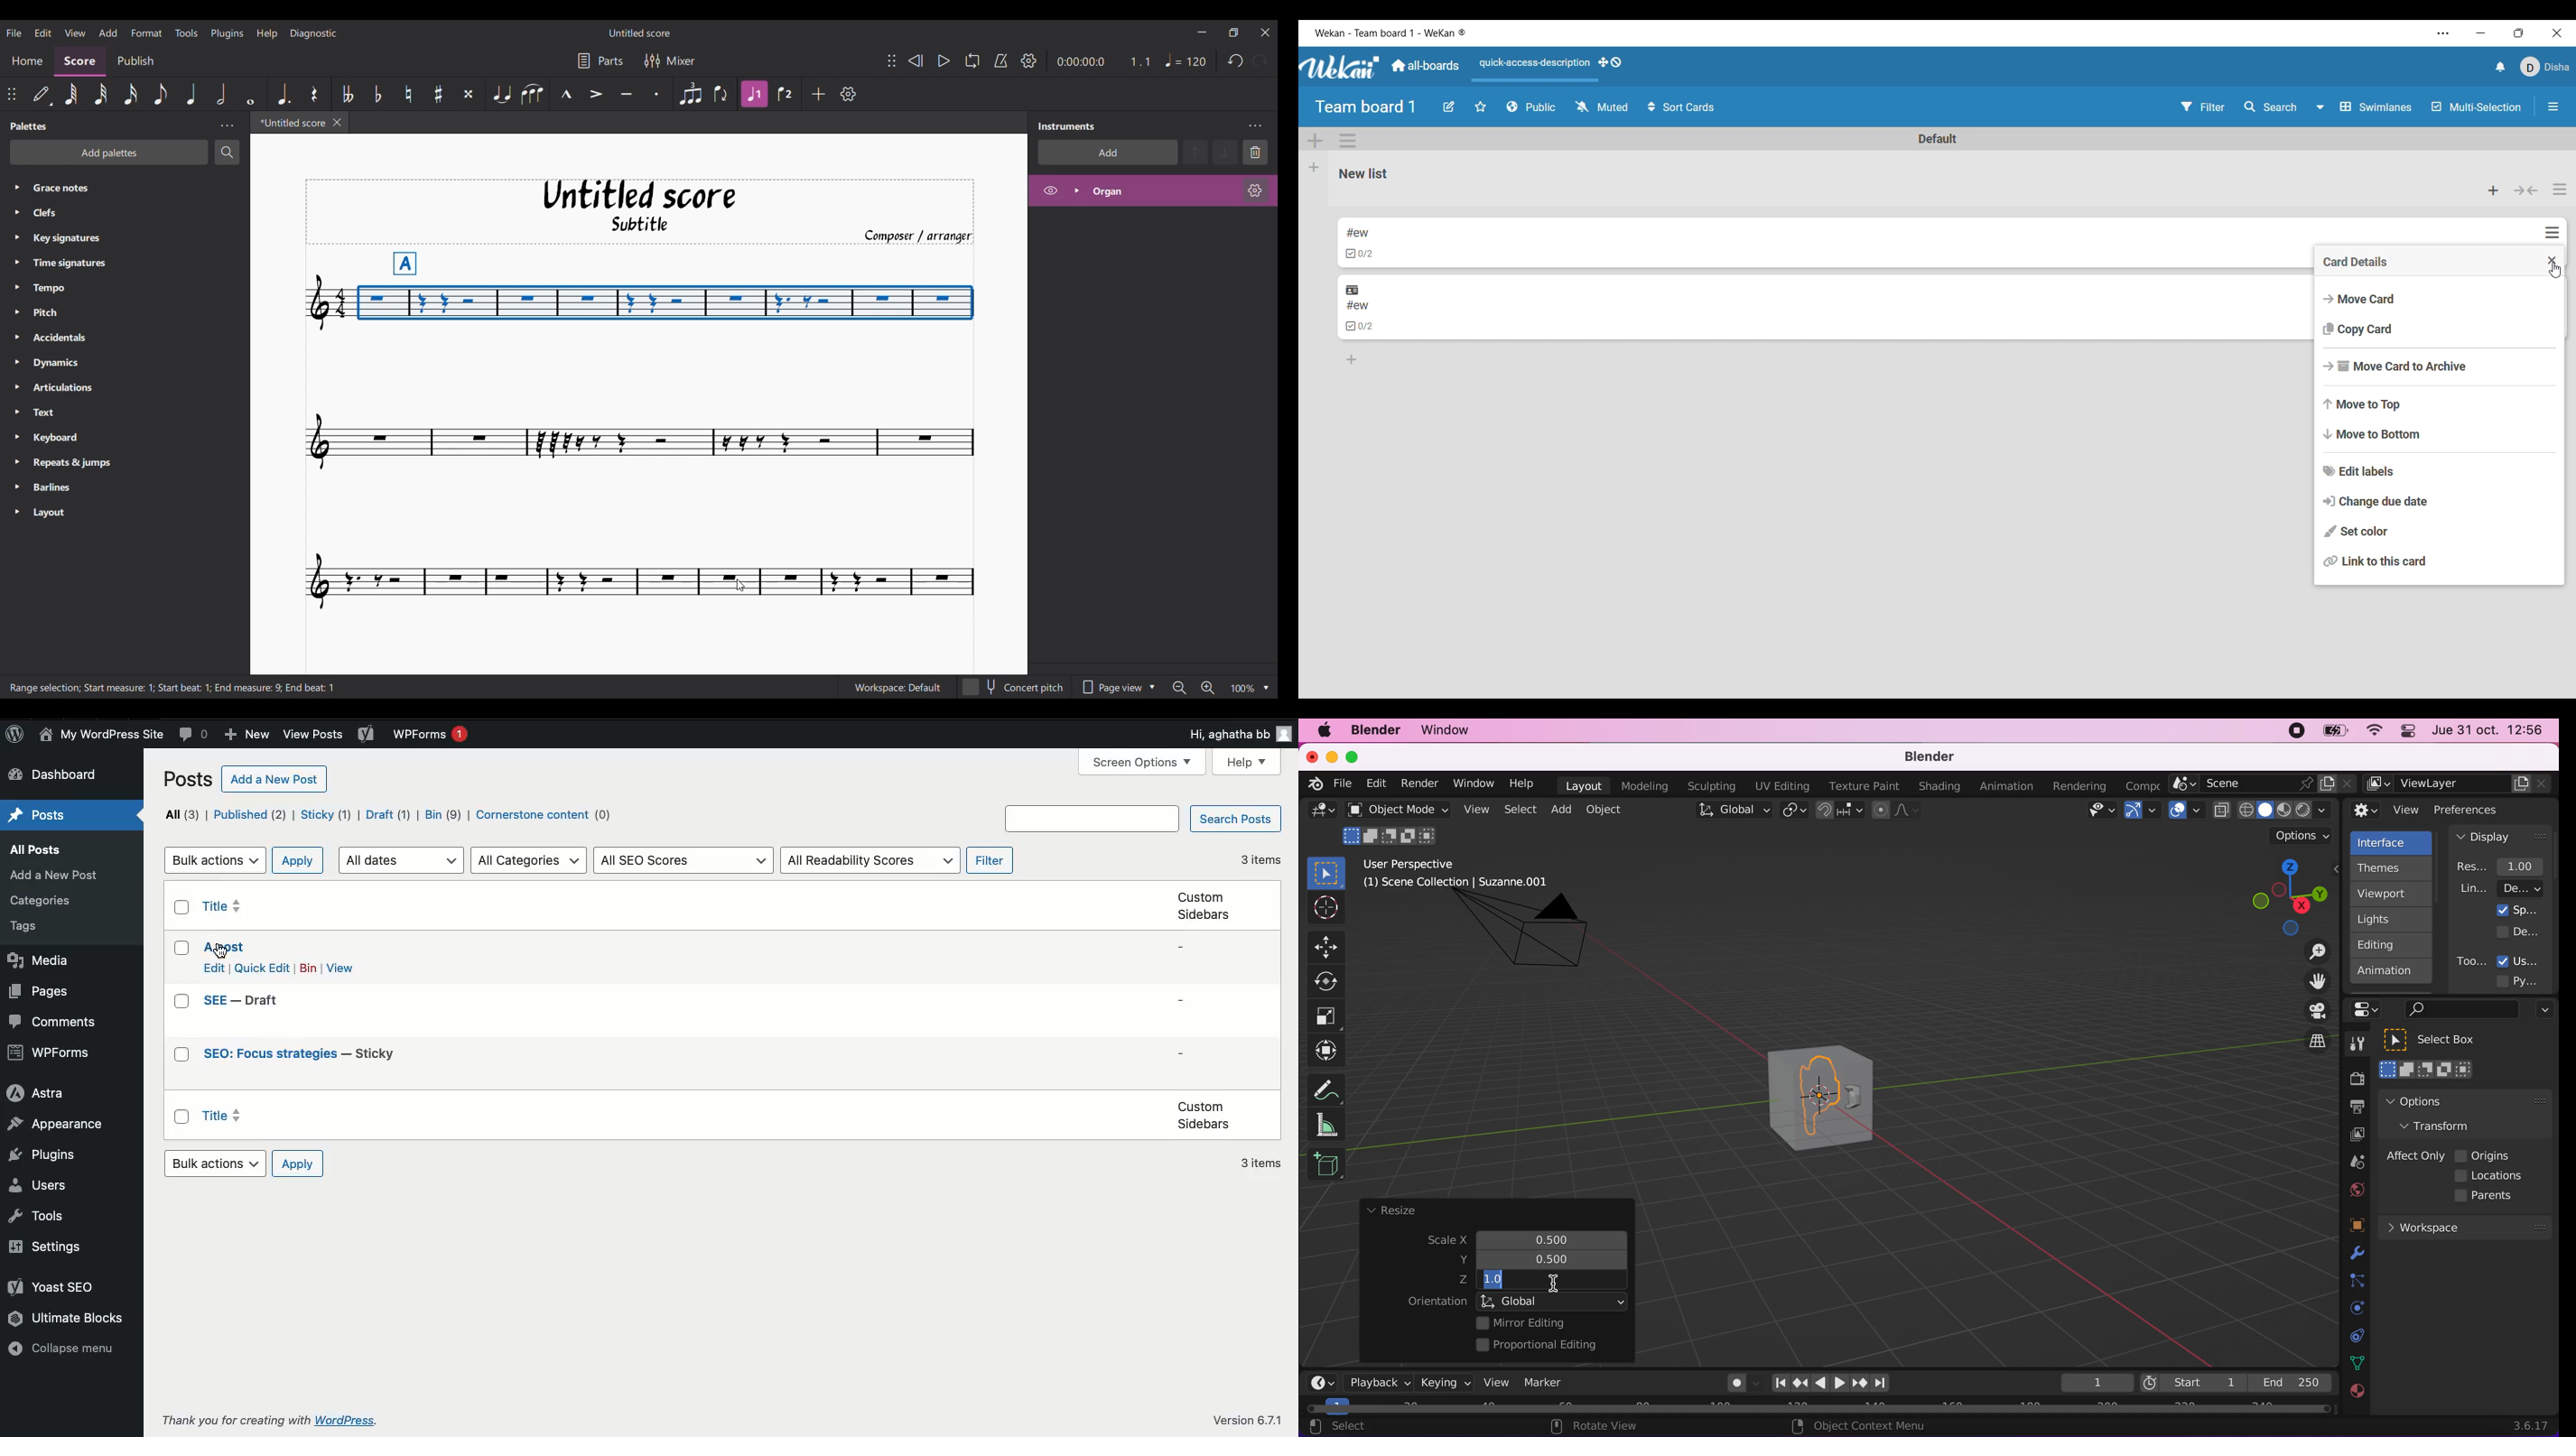 The image size is (2576, 1456). Describe the element at coordinates (39, 848) in the screenshot. I see `` at that location.